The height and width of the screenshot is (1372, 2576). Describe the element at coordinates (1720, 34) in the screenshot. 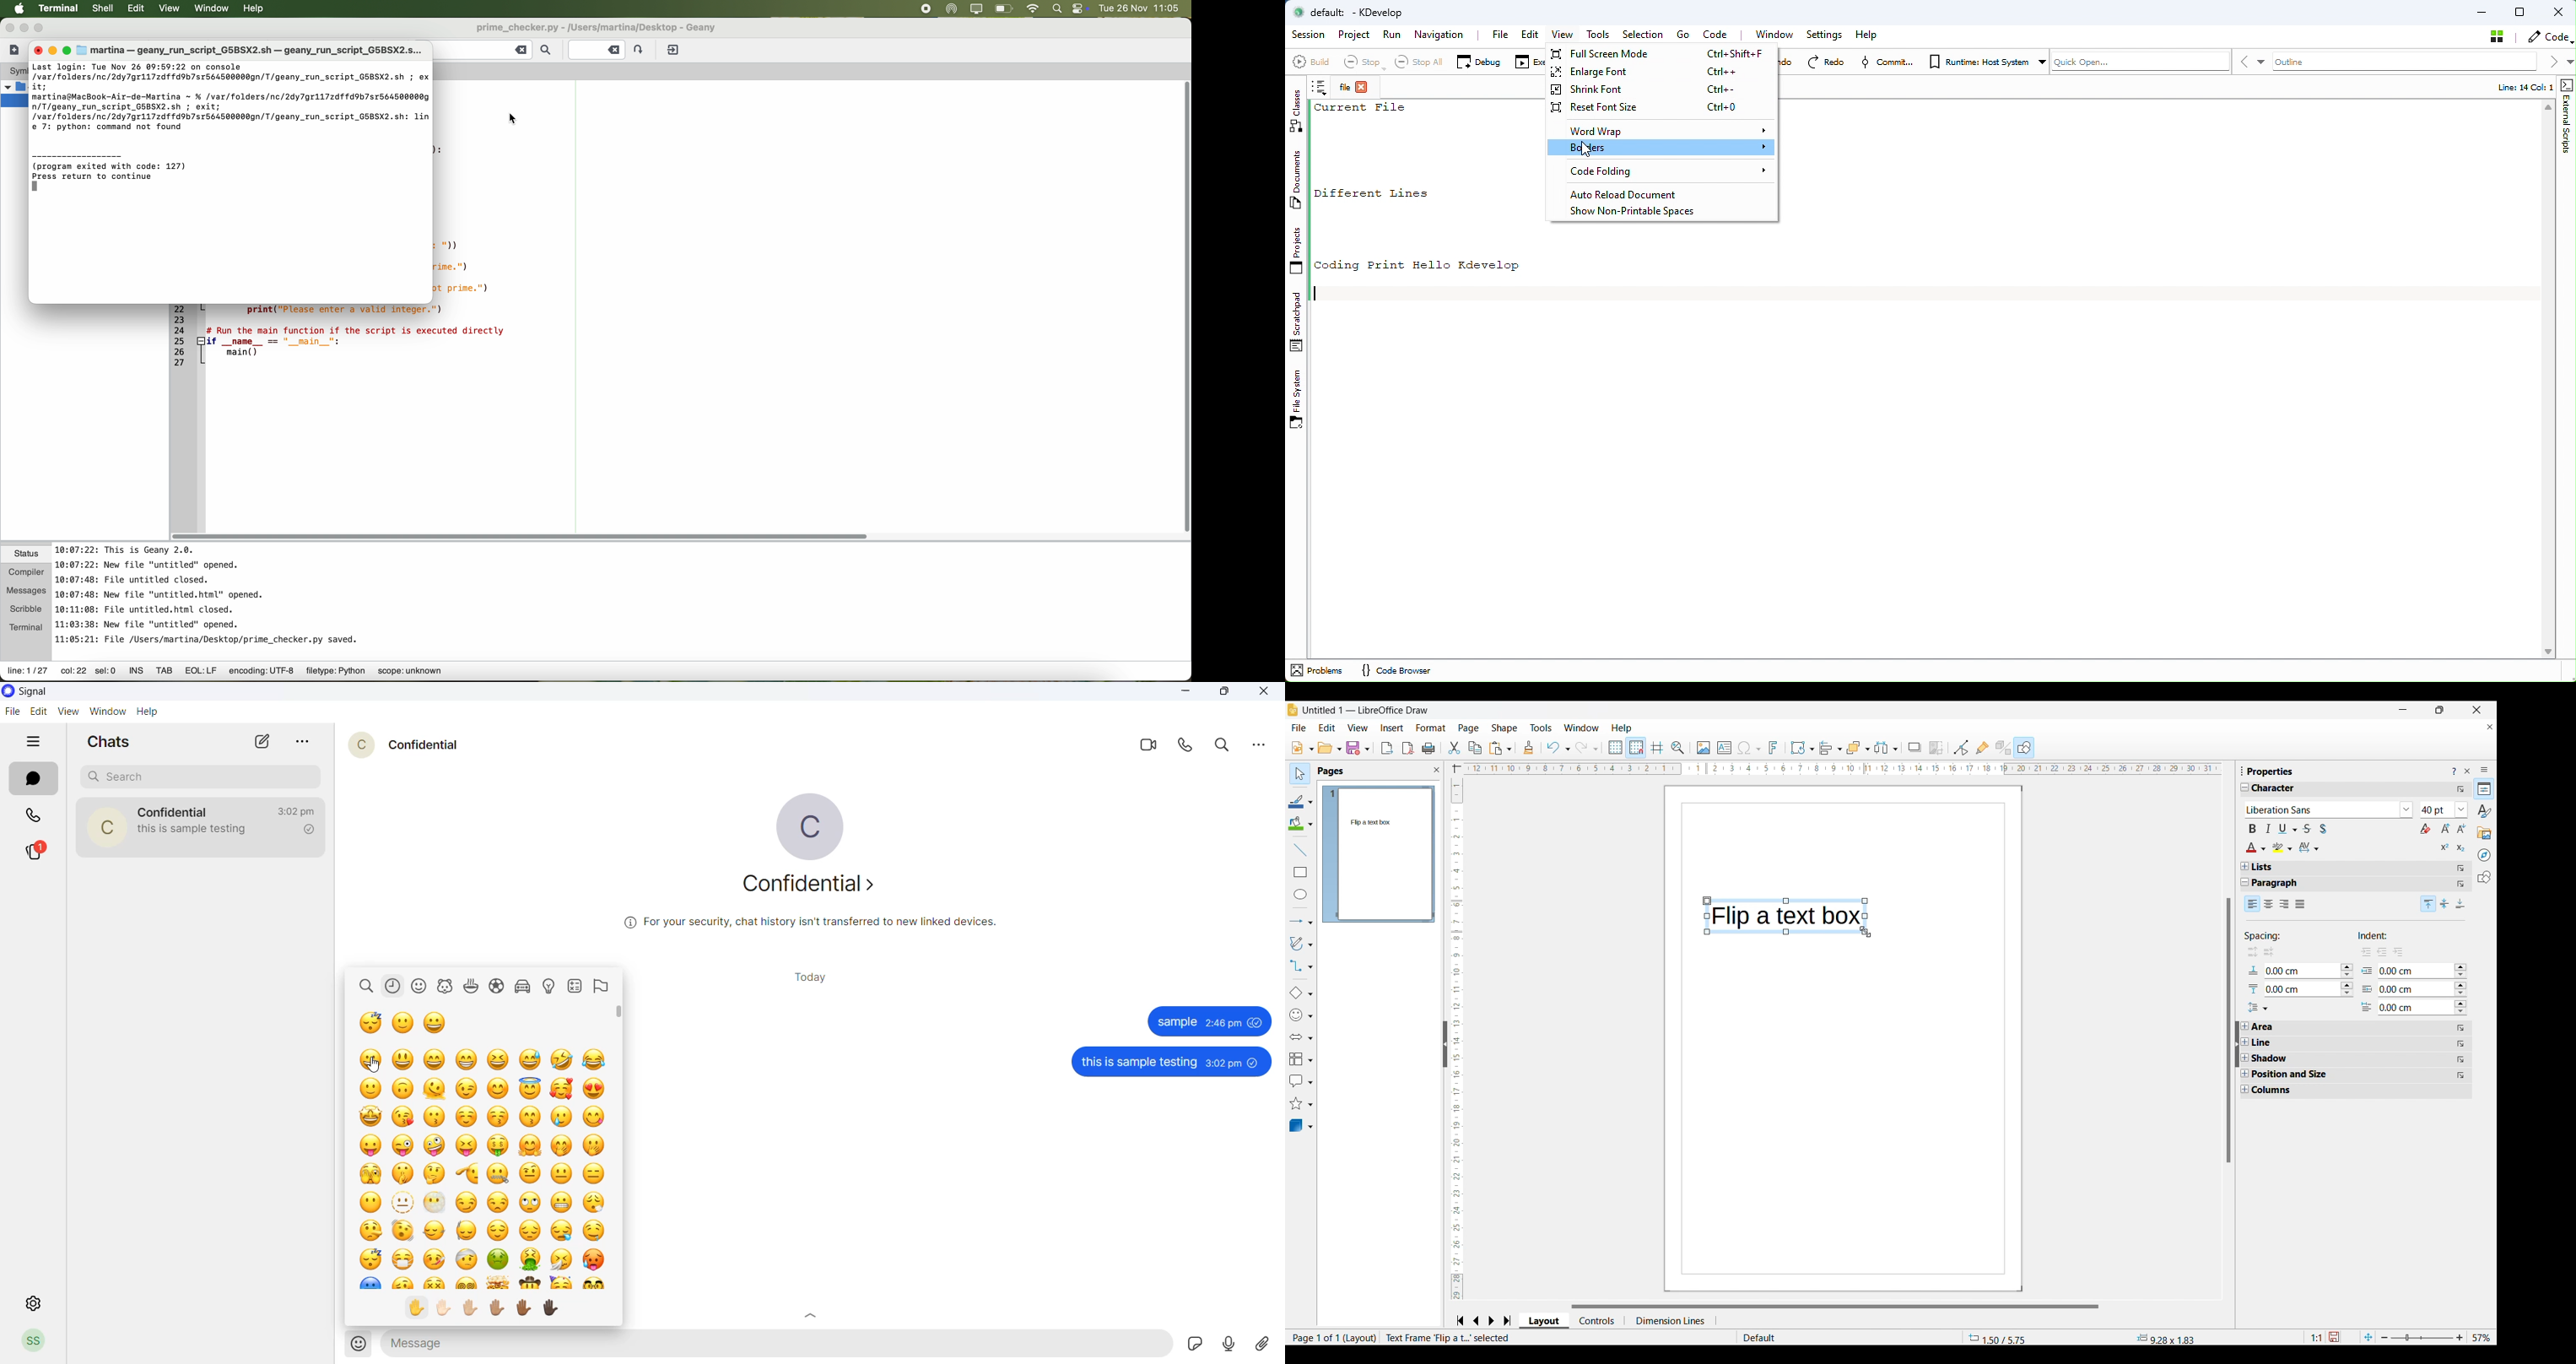

I see `Code` at that location.